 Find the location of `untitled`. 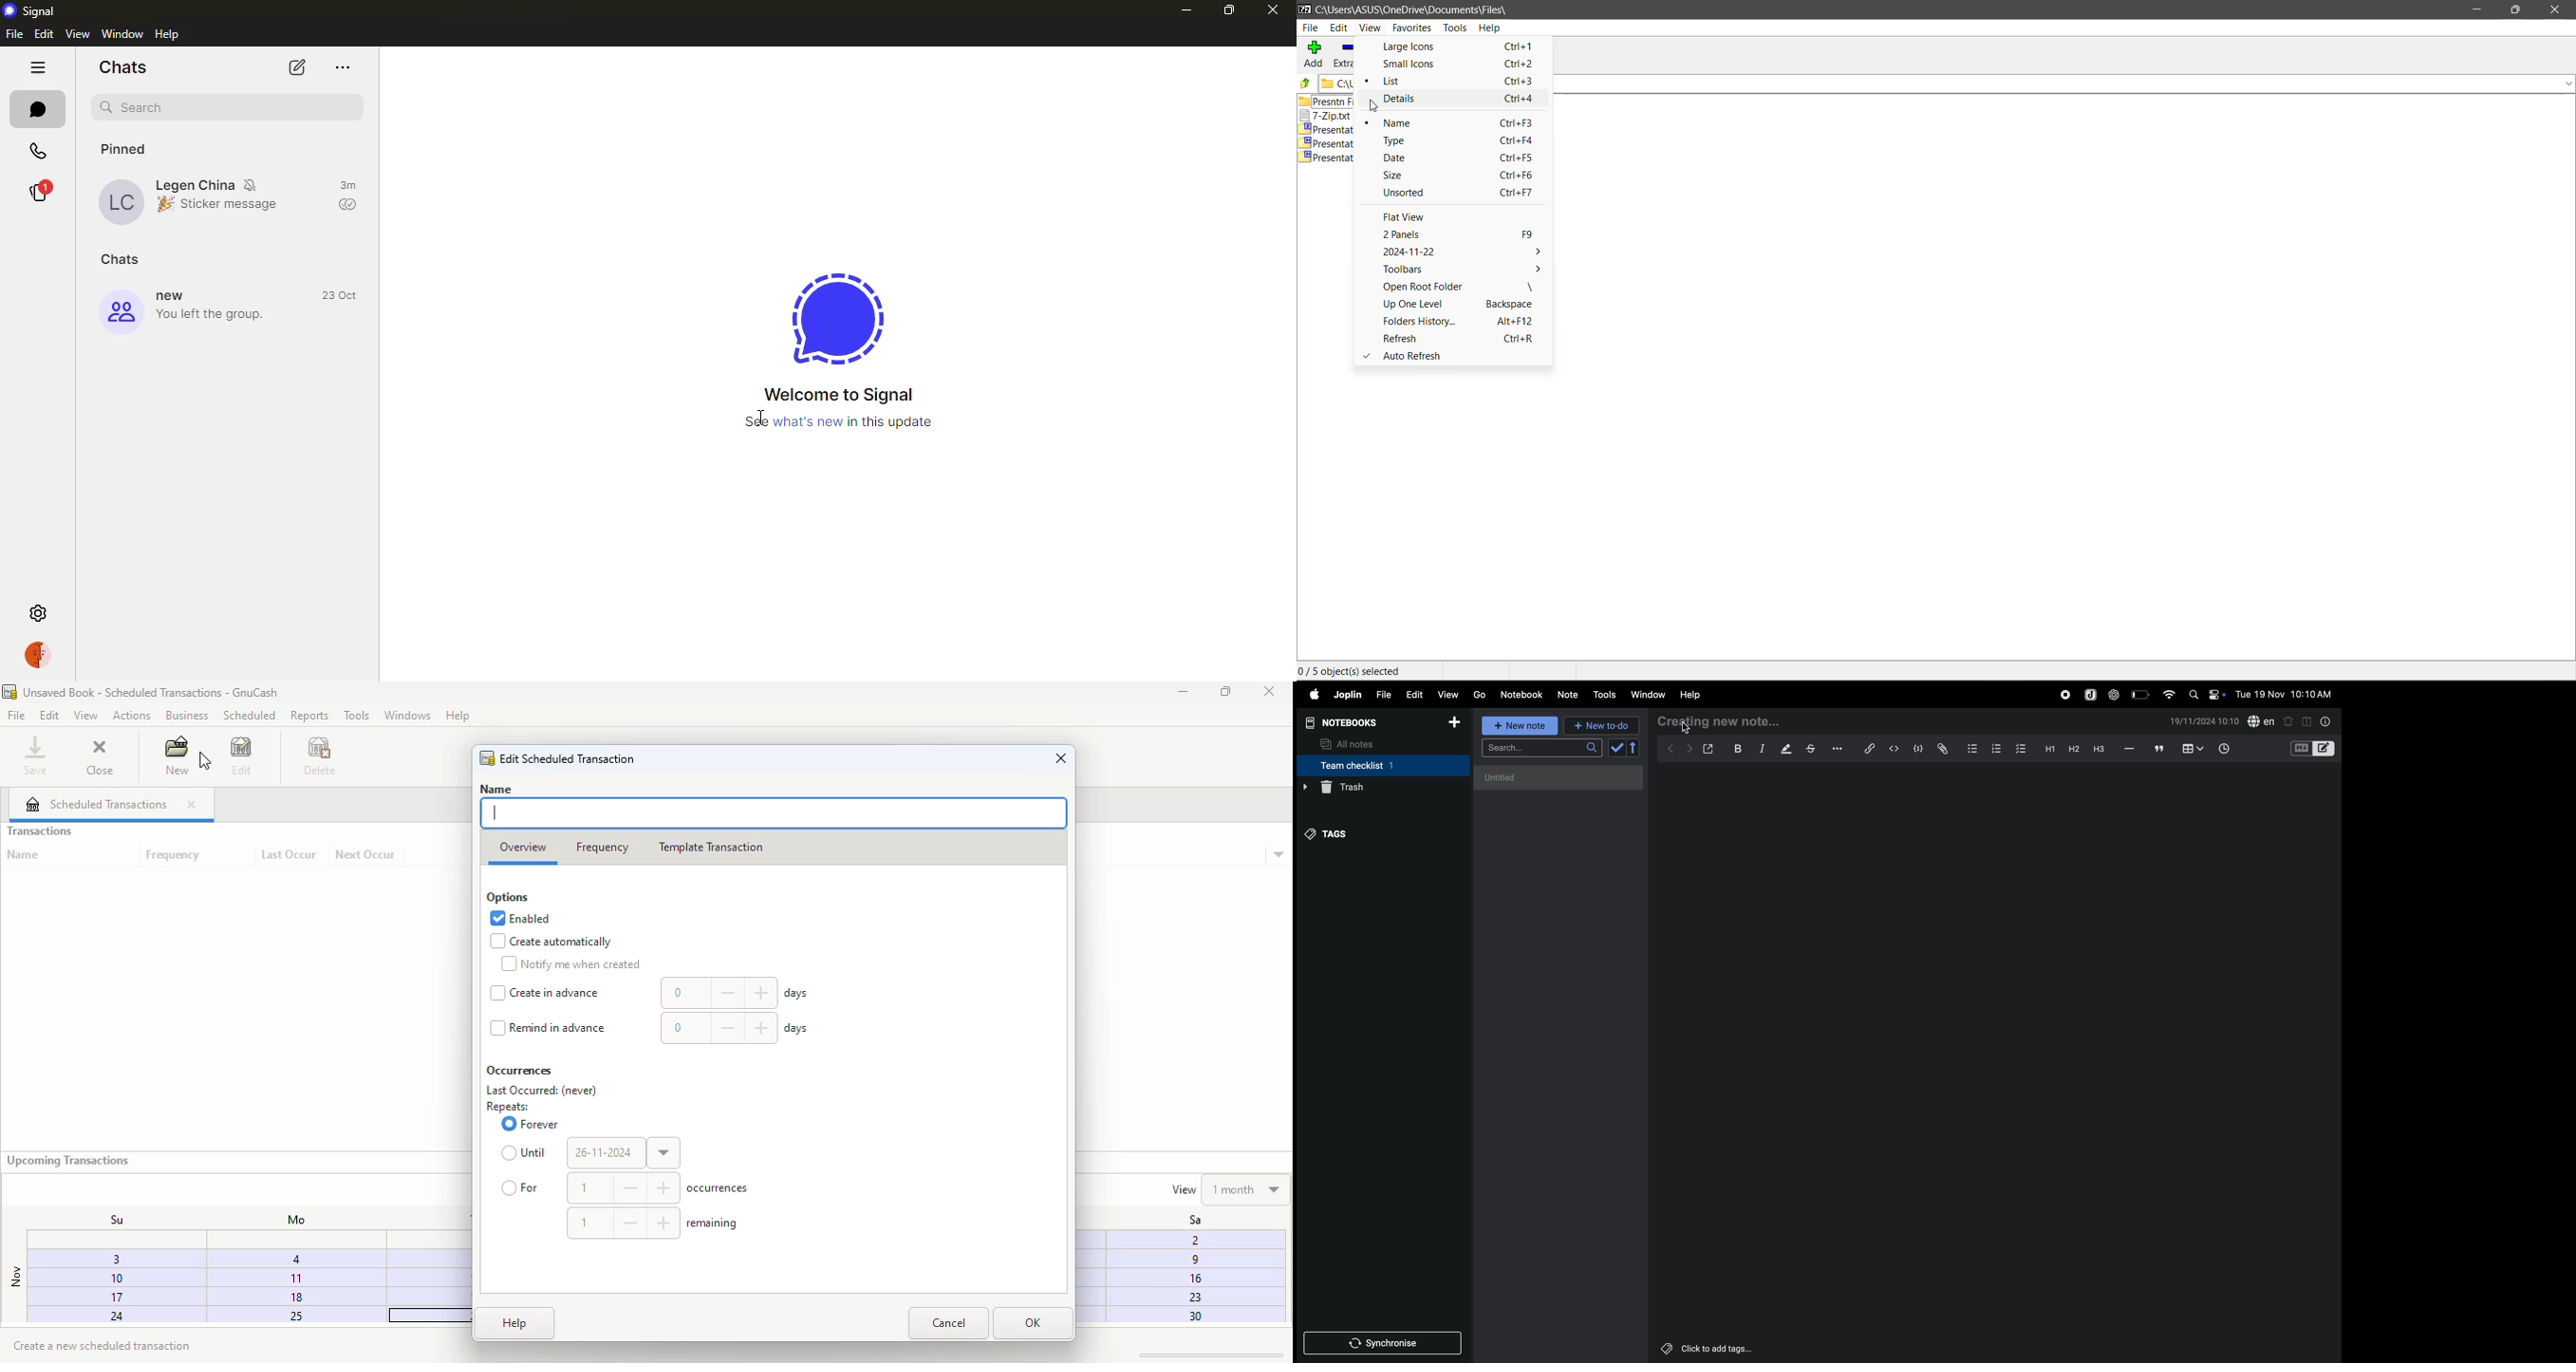

untitled is located at coordinates (1561, 776).